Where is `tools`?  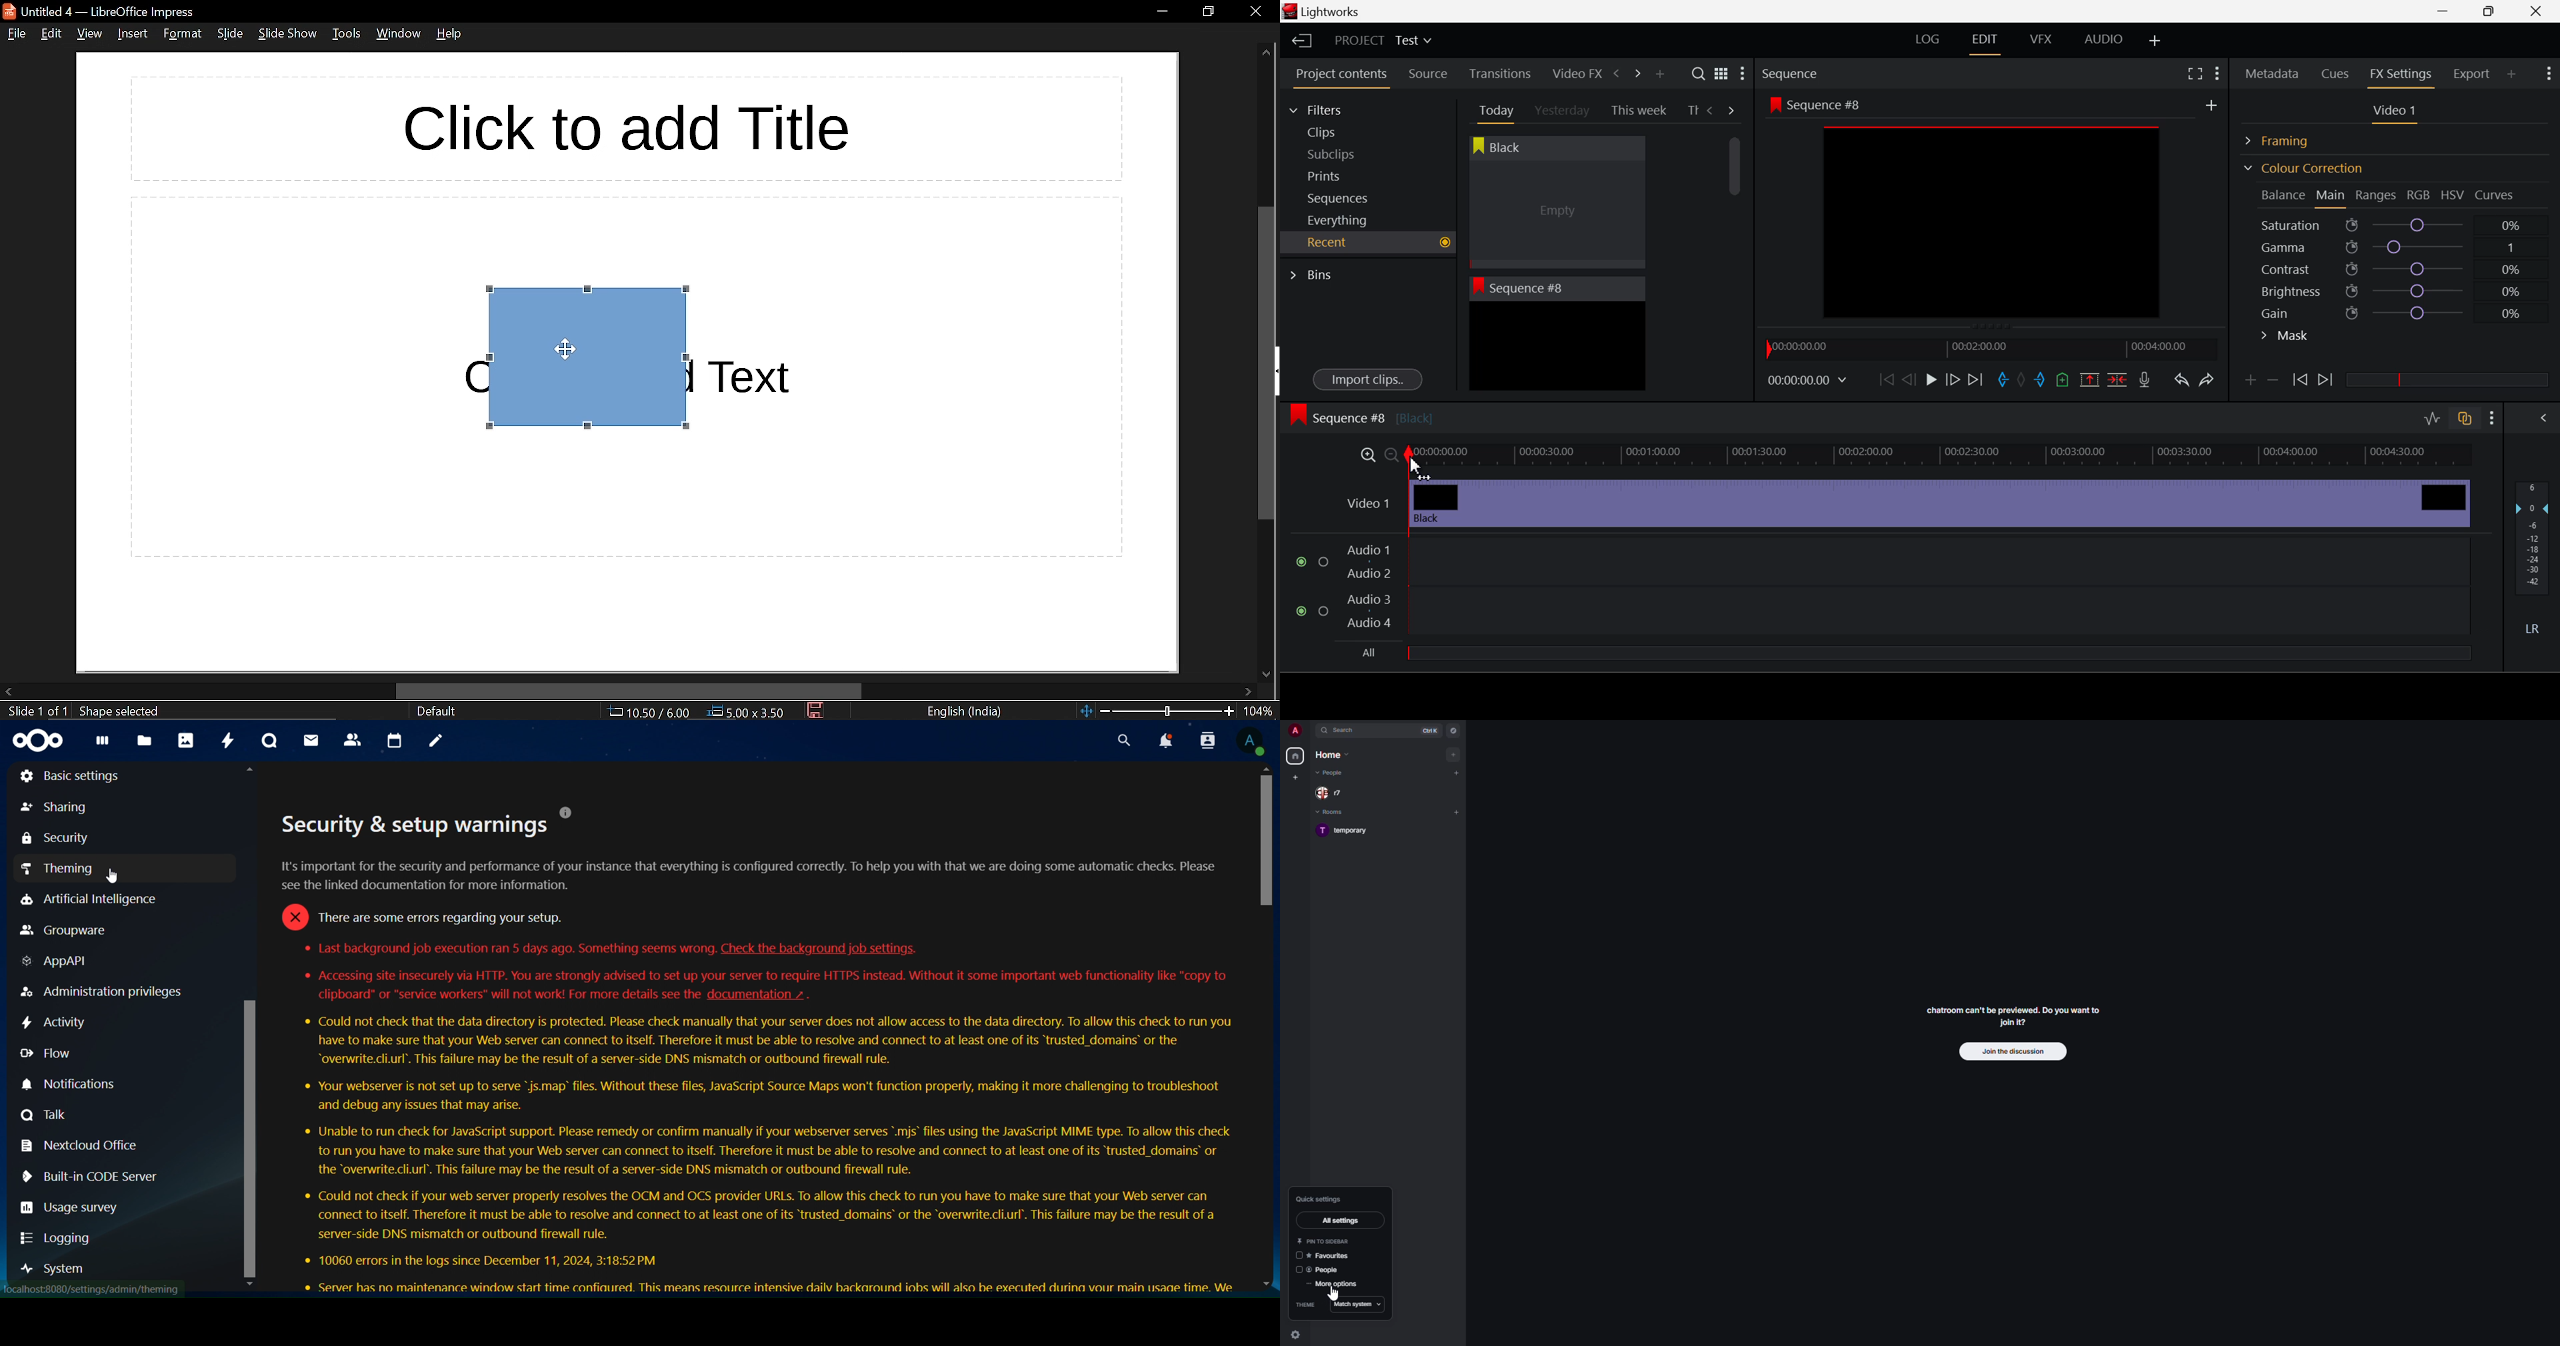 tools is located at coordinates (348, 35).